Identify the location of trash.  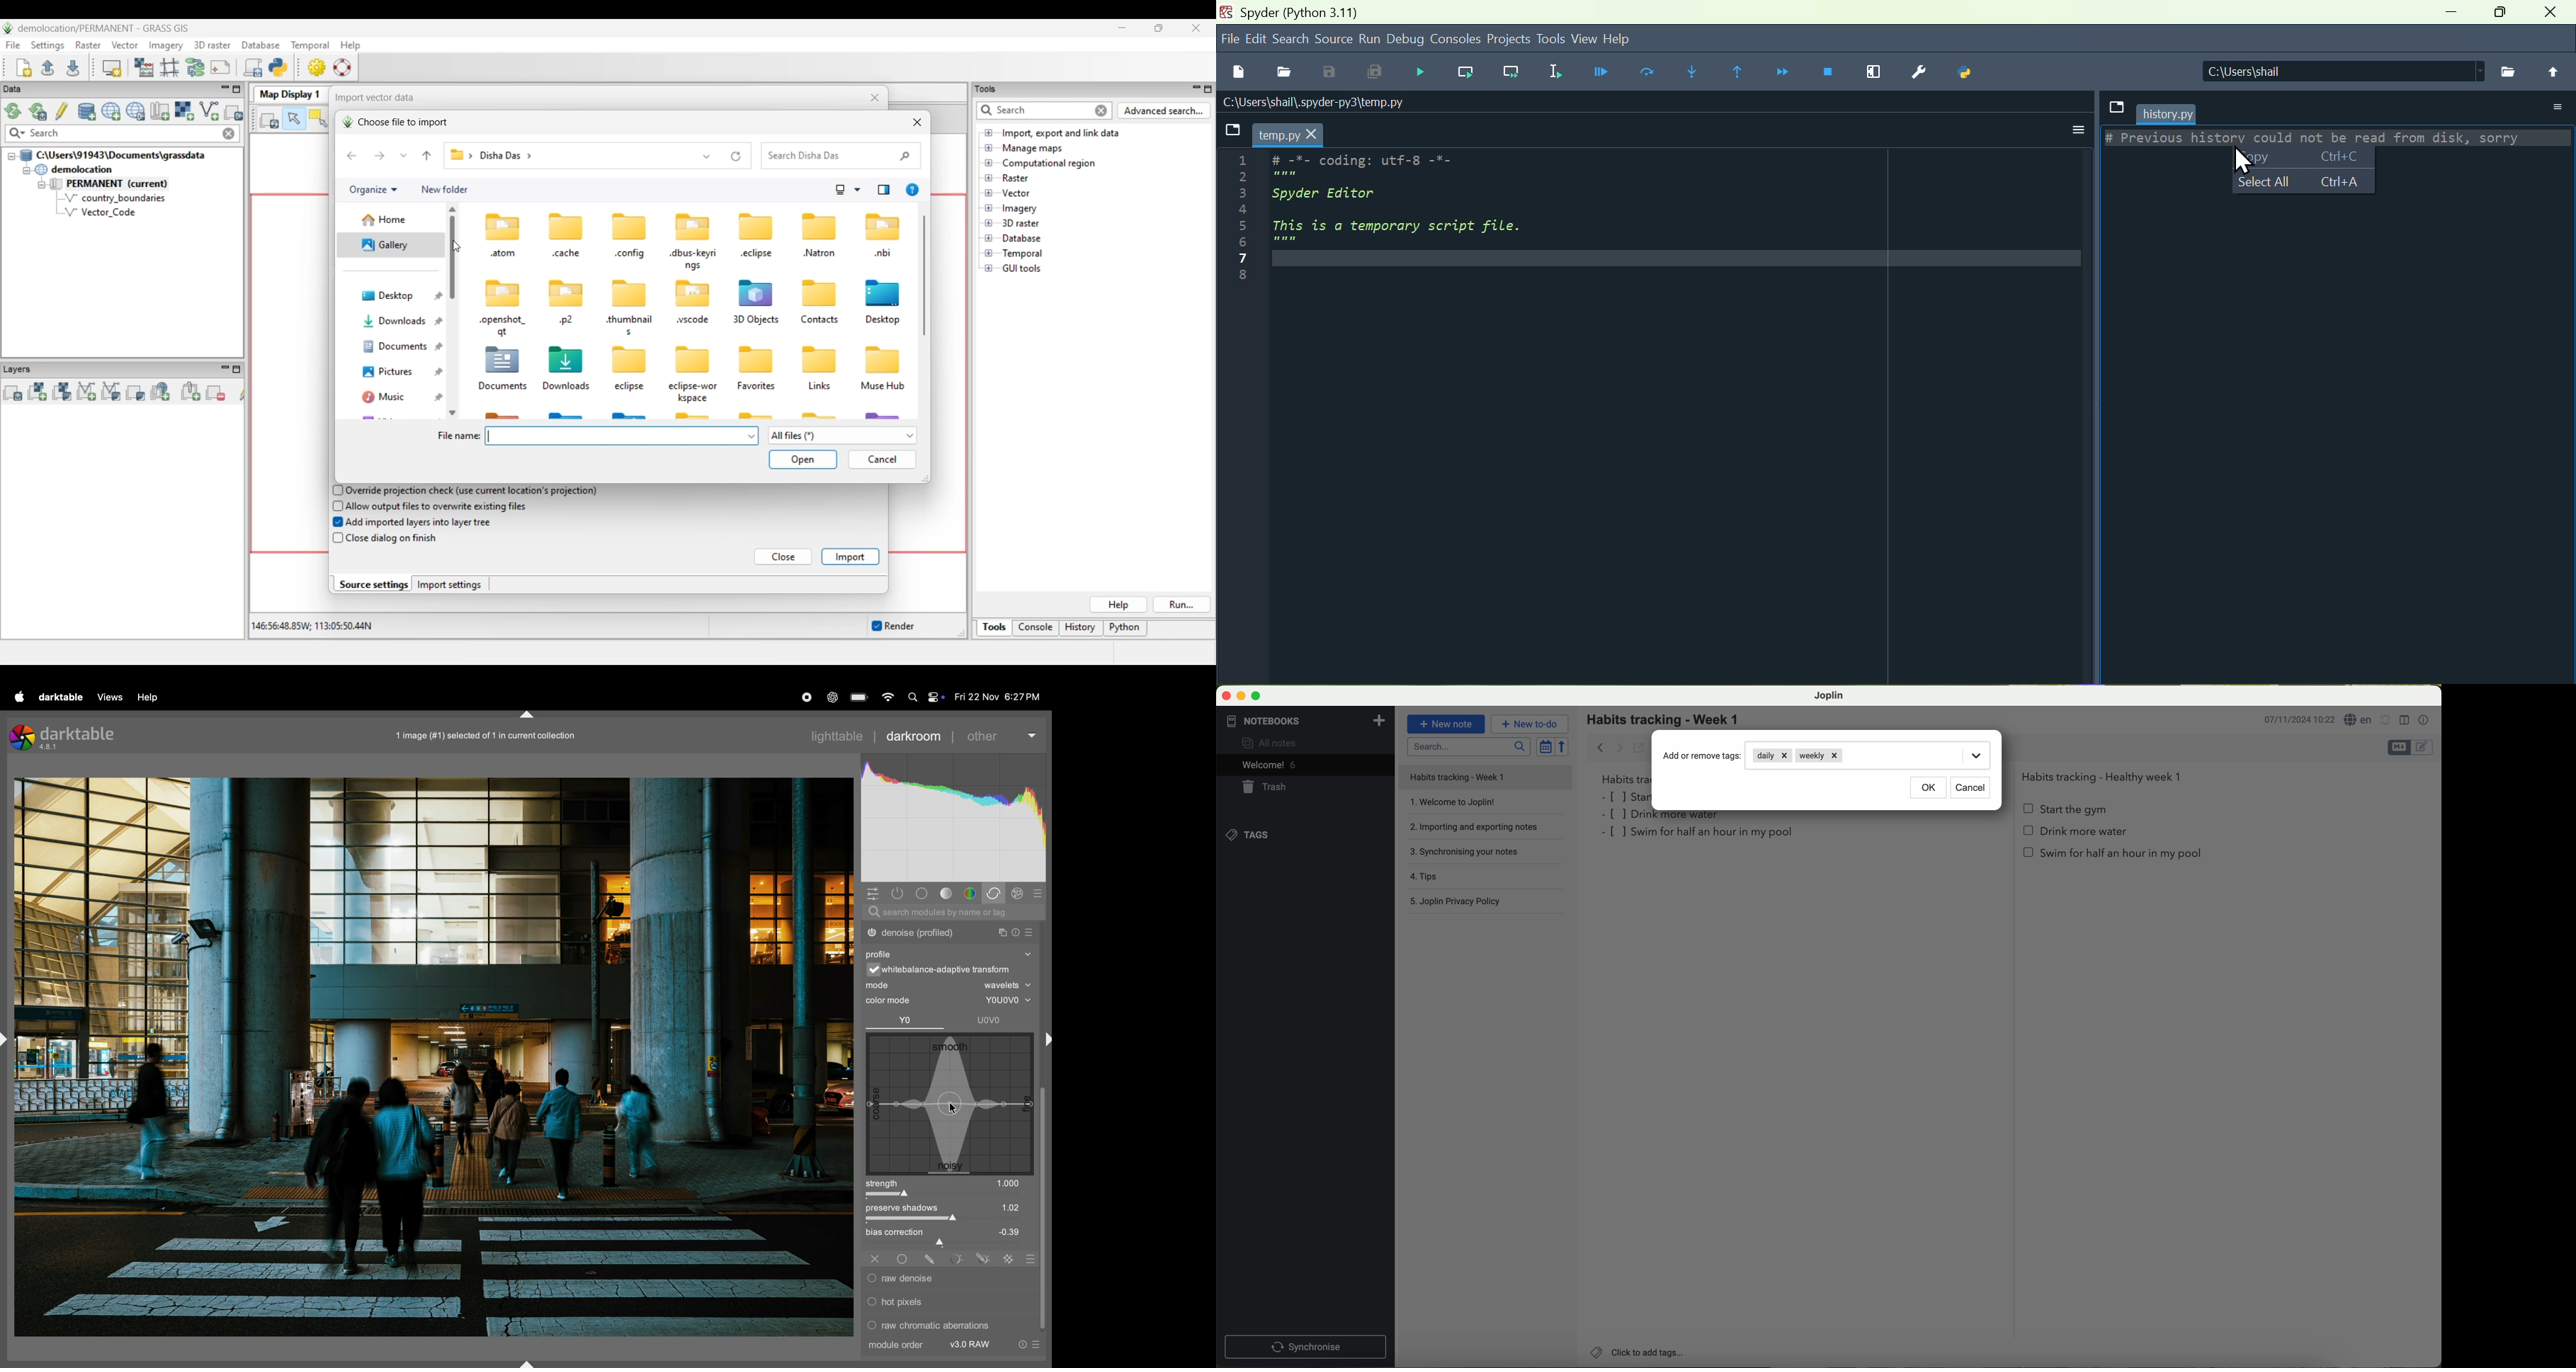
(1266, 787).